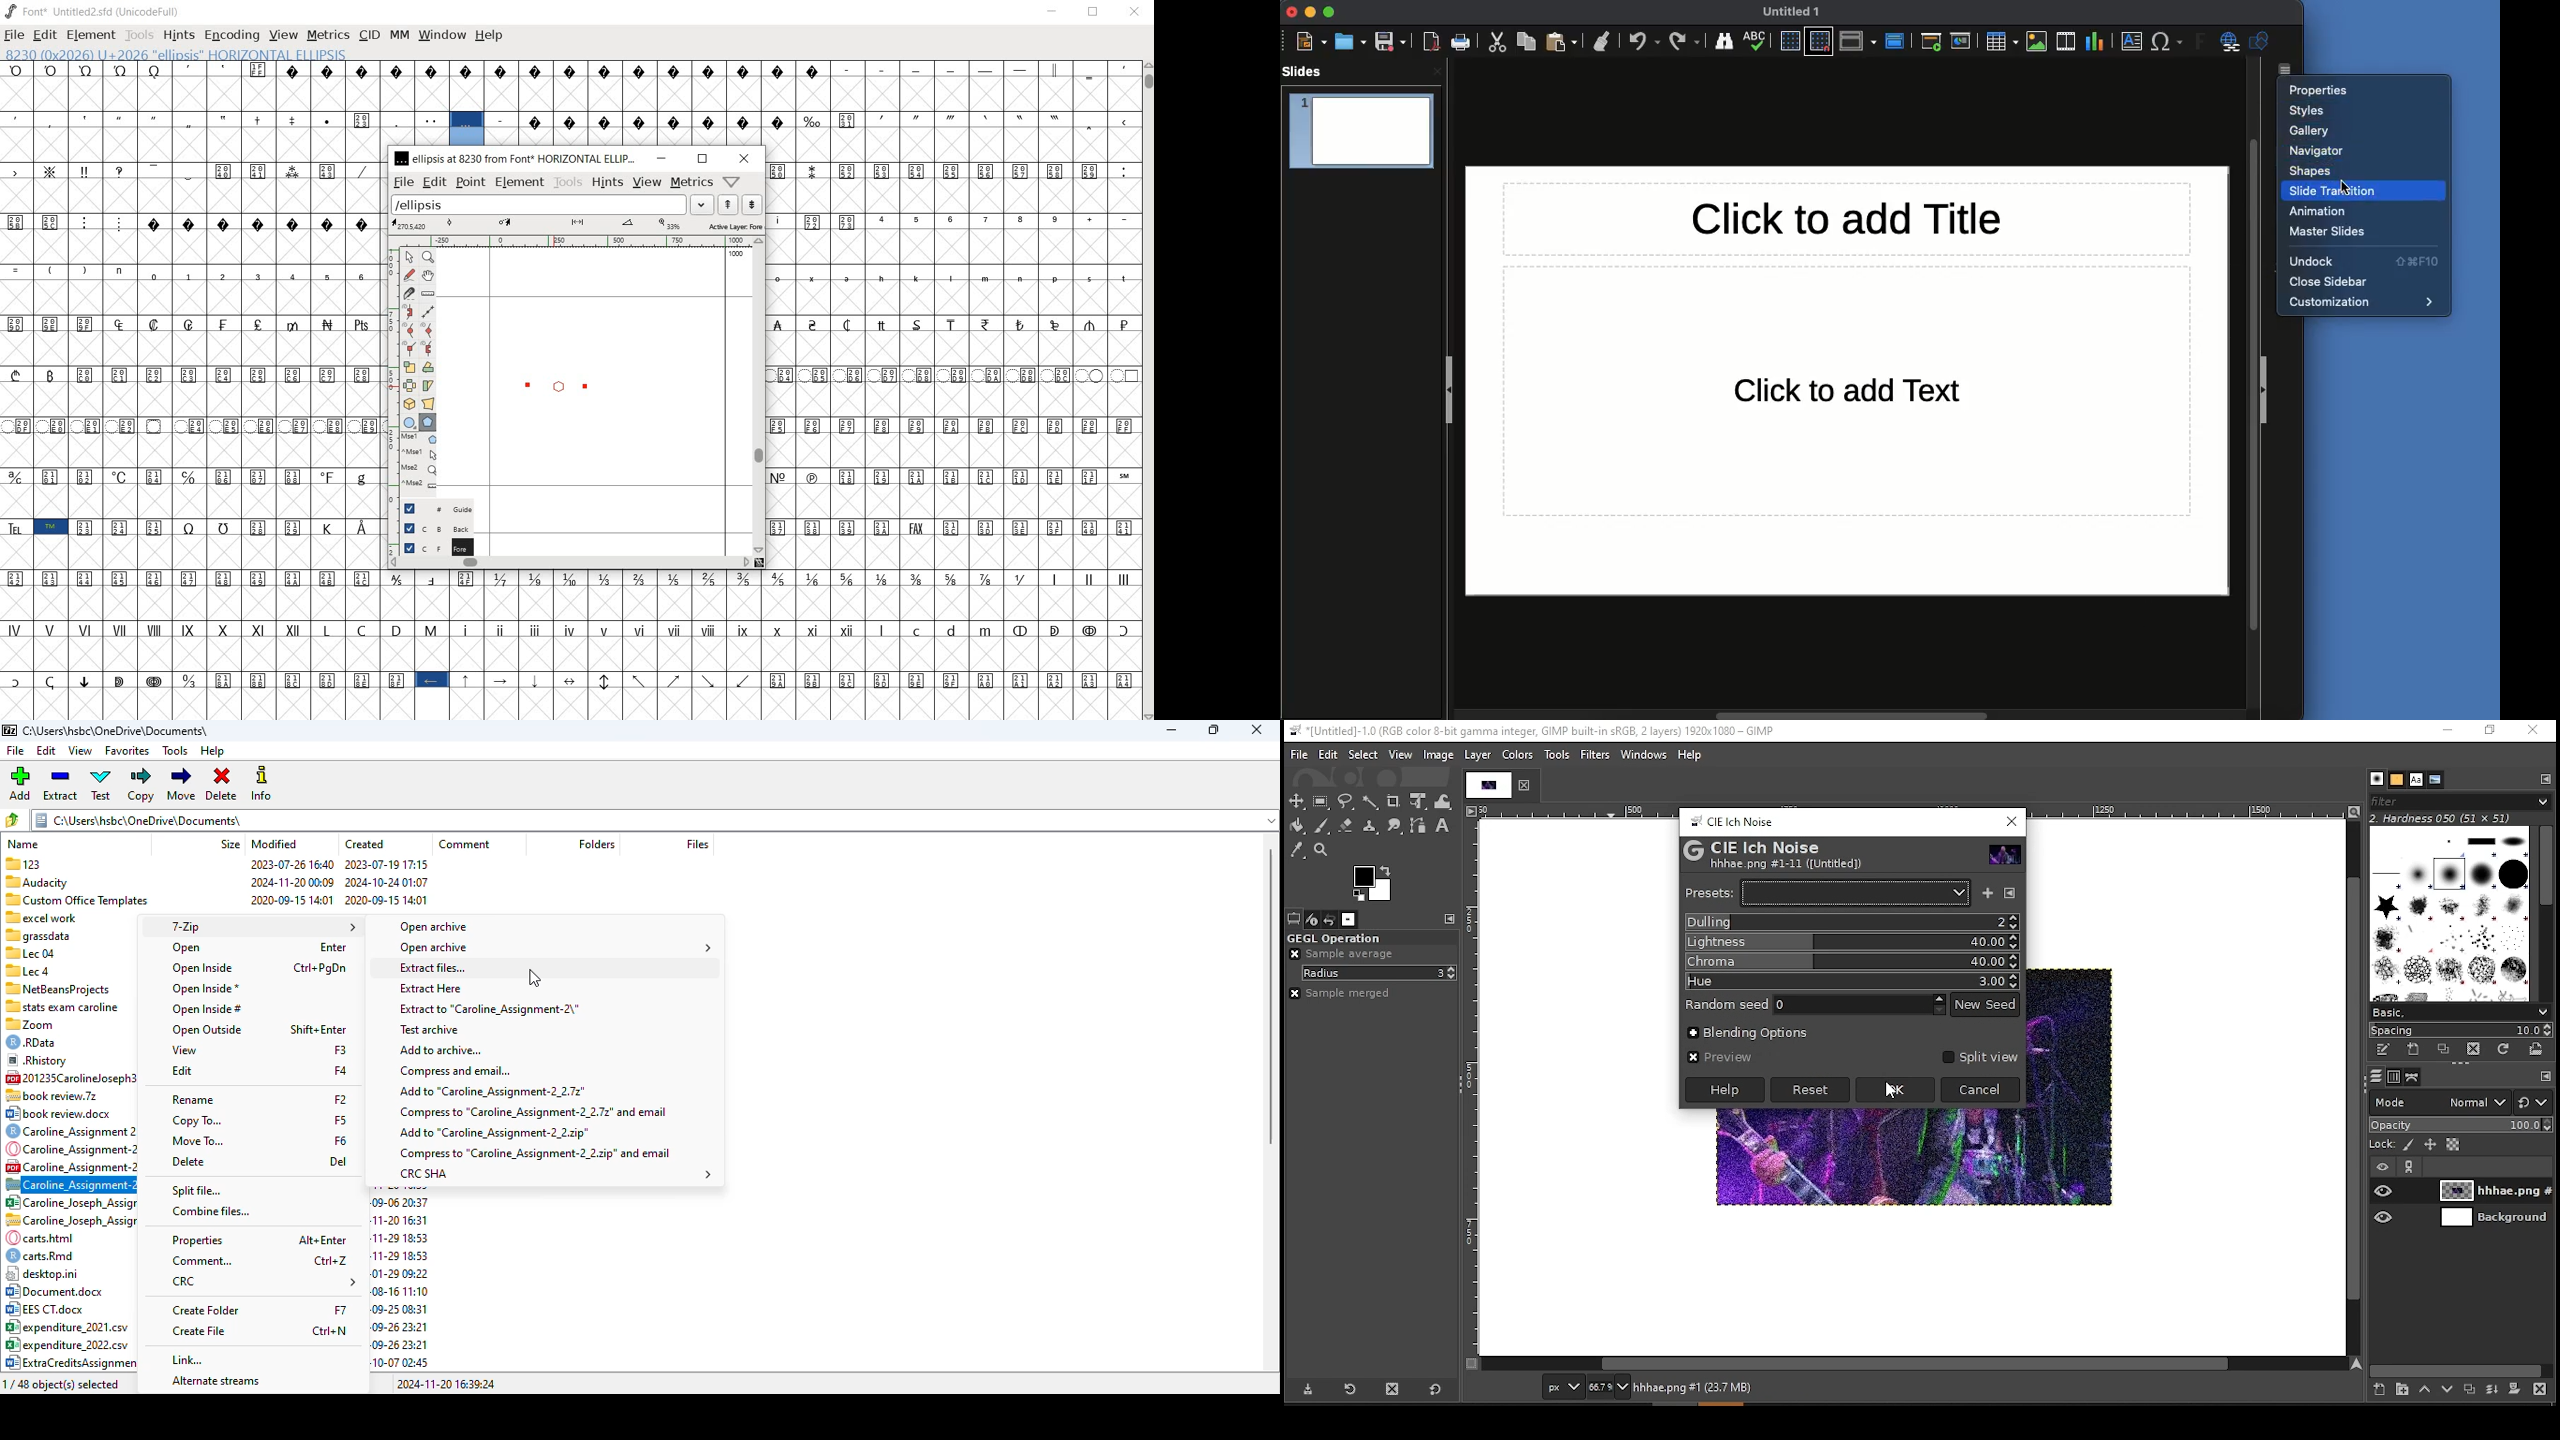 The image size is (2576, 1456). What do you see at coordinates (2167, 40) in the screenshot?
I see `Special characters` at bounding box center [2167, 40].